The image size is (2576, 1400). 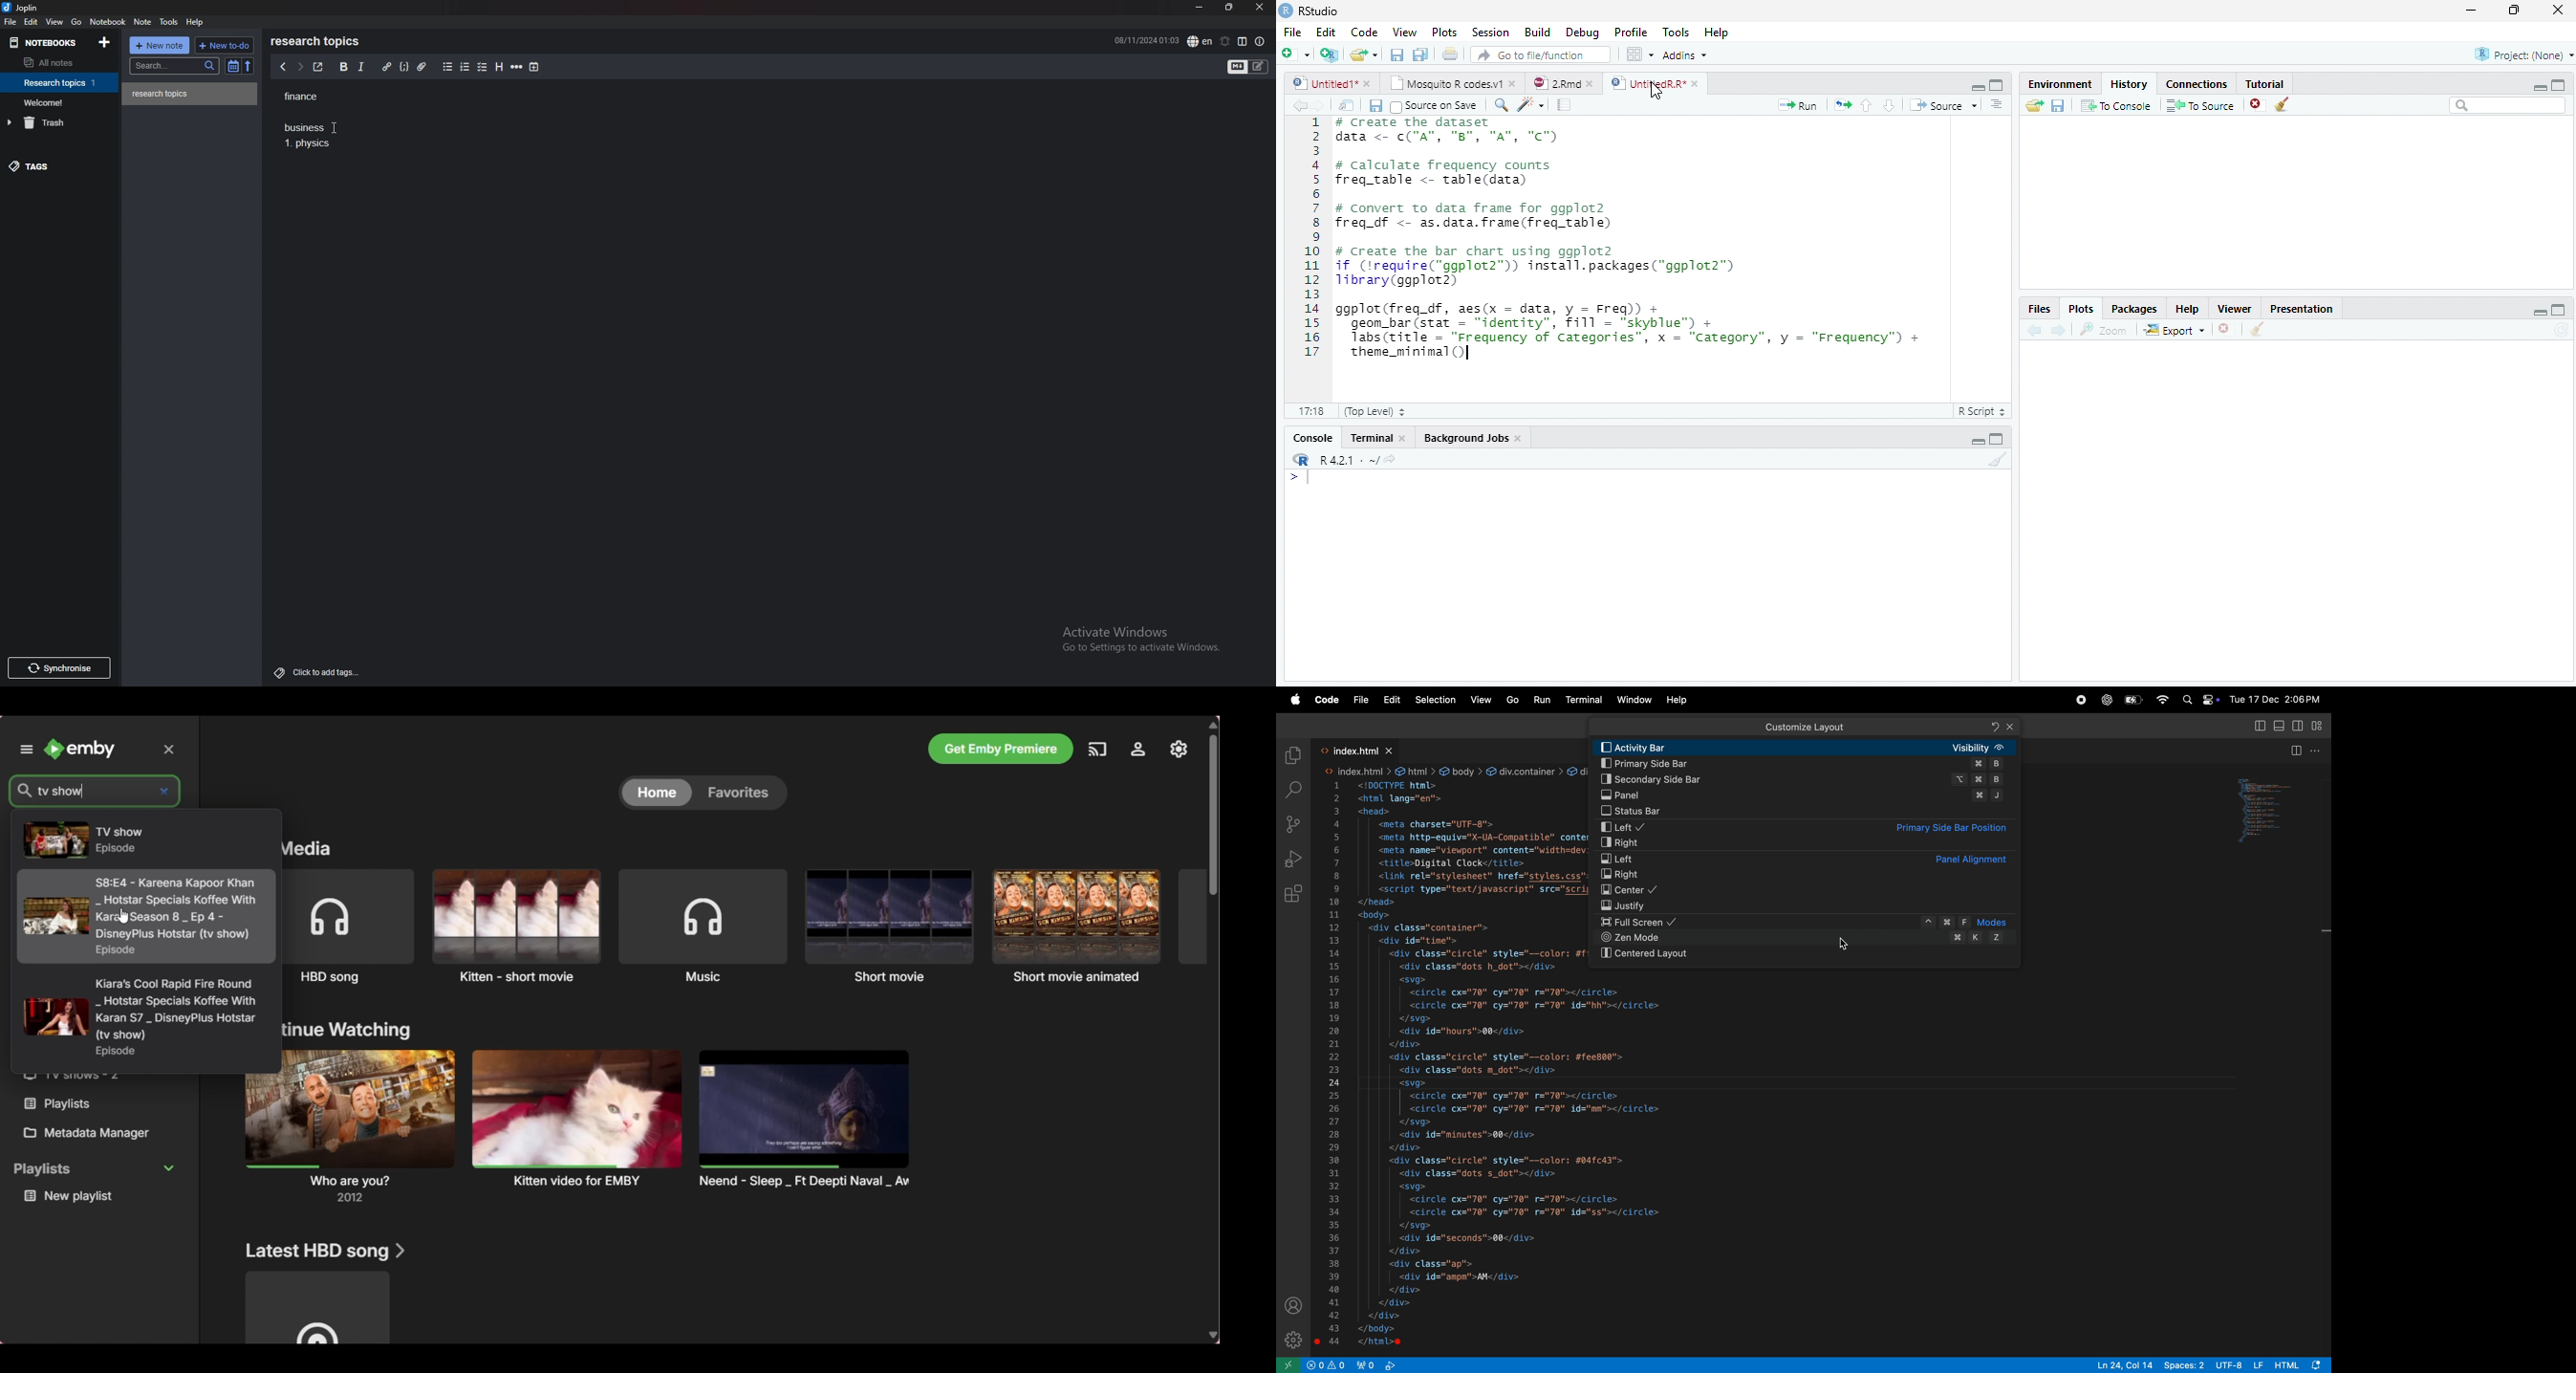 What do you see at coordinates (499, 67) in the screenshot?
I see `heading` at bounding box center [499, 67].